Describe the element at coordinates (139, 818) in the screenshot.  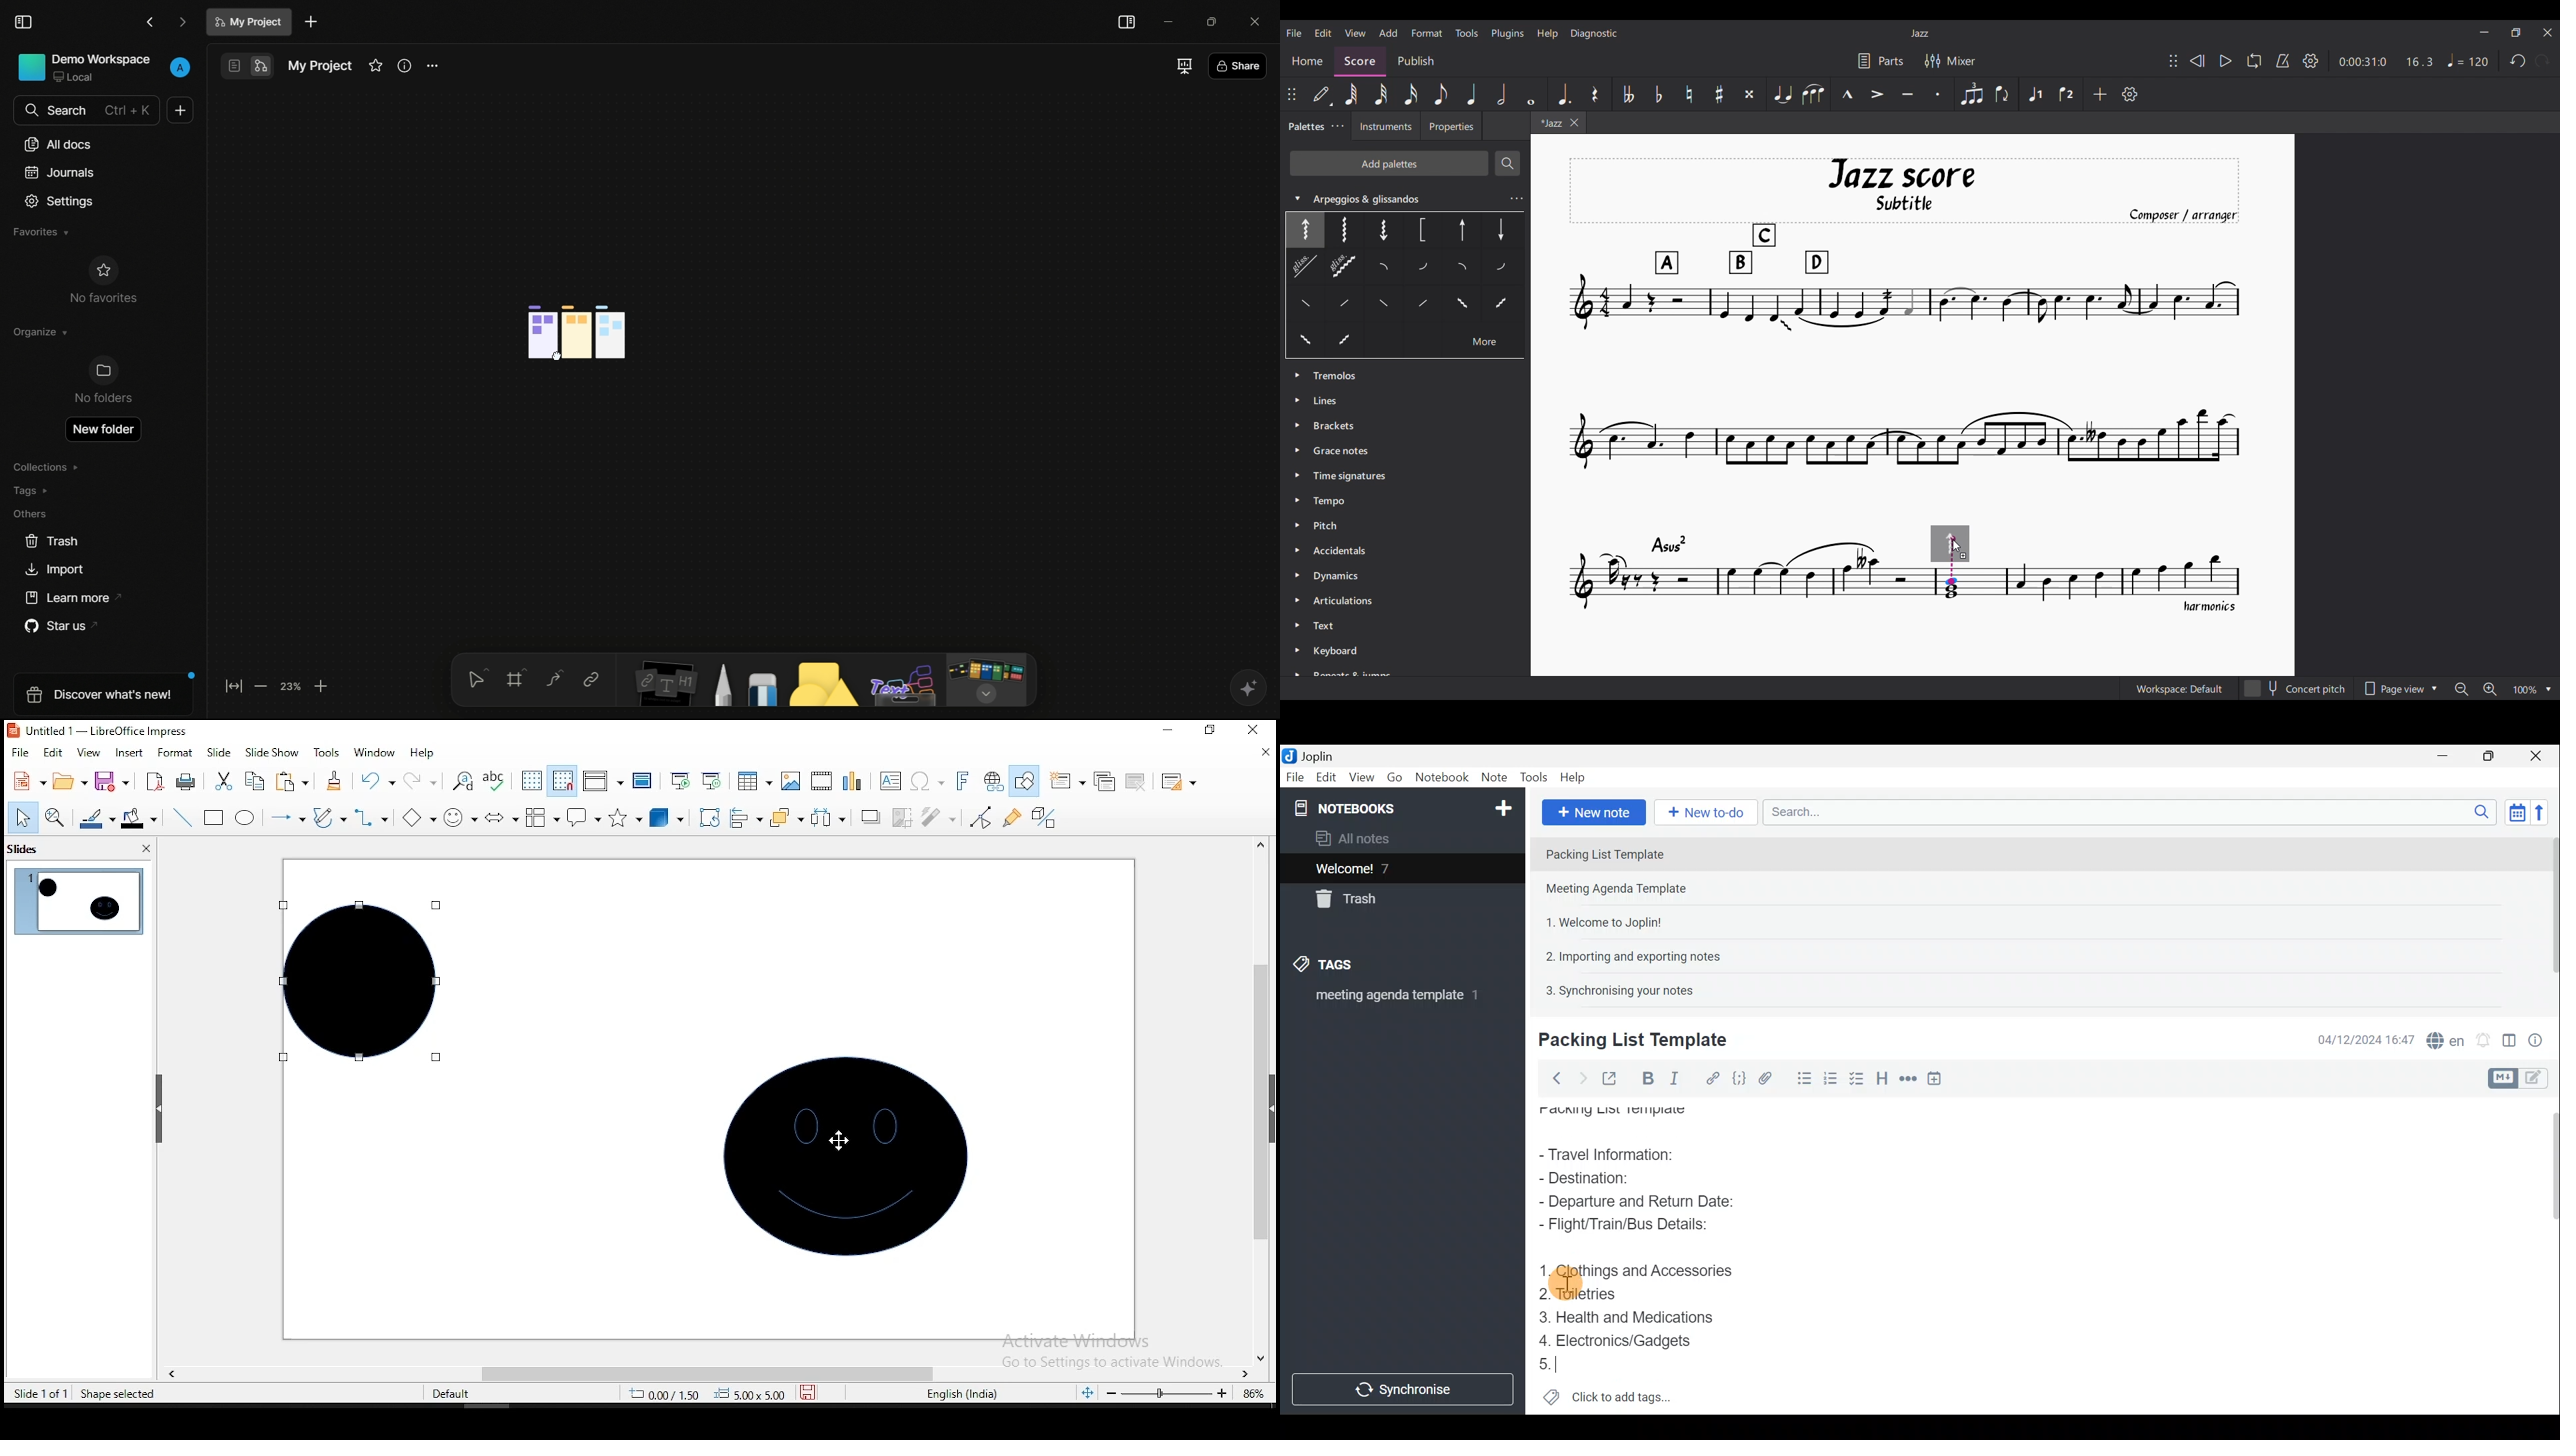
I see `paint bucket tool` at that location.